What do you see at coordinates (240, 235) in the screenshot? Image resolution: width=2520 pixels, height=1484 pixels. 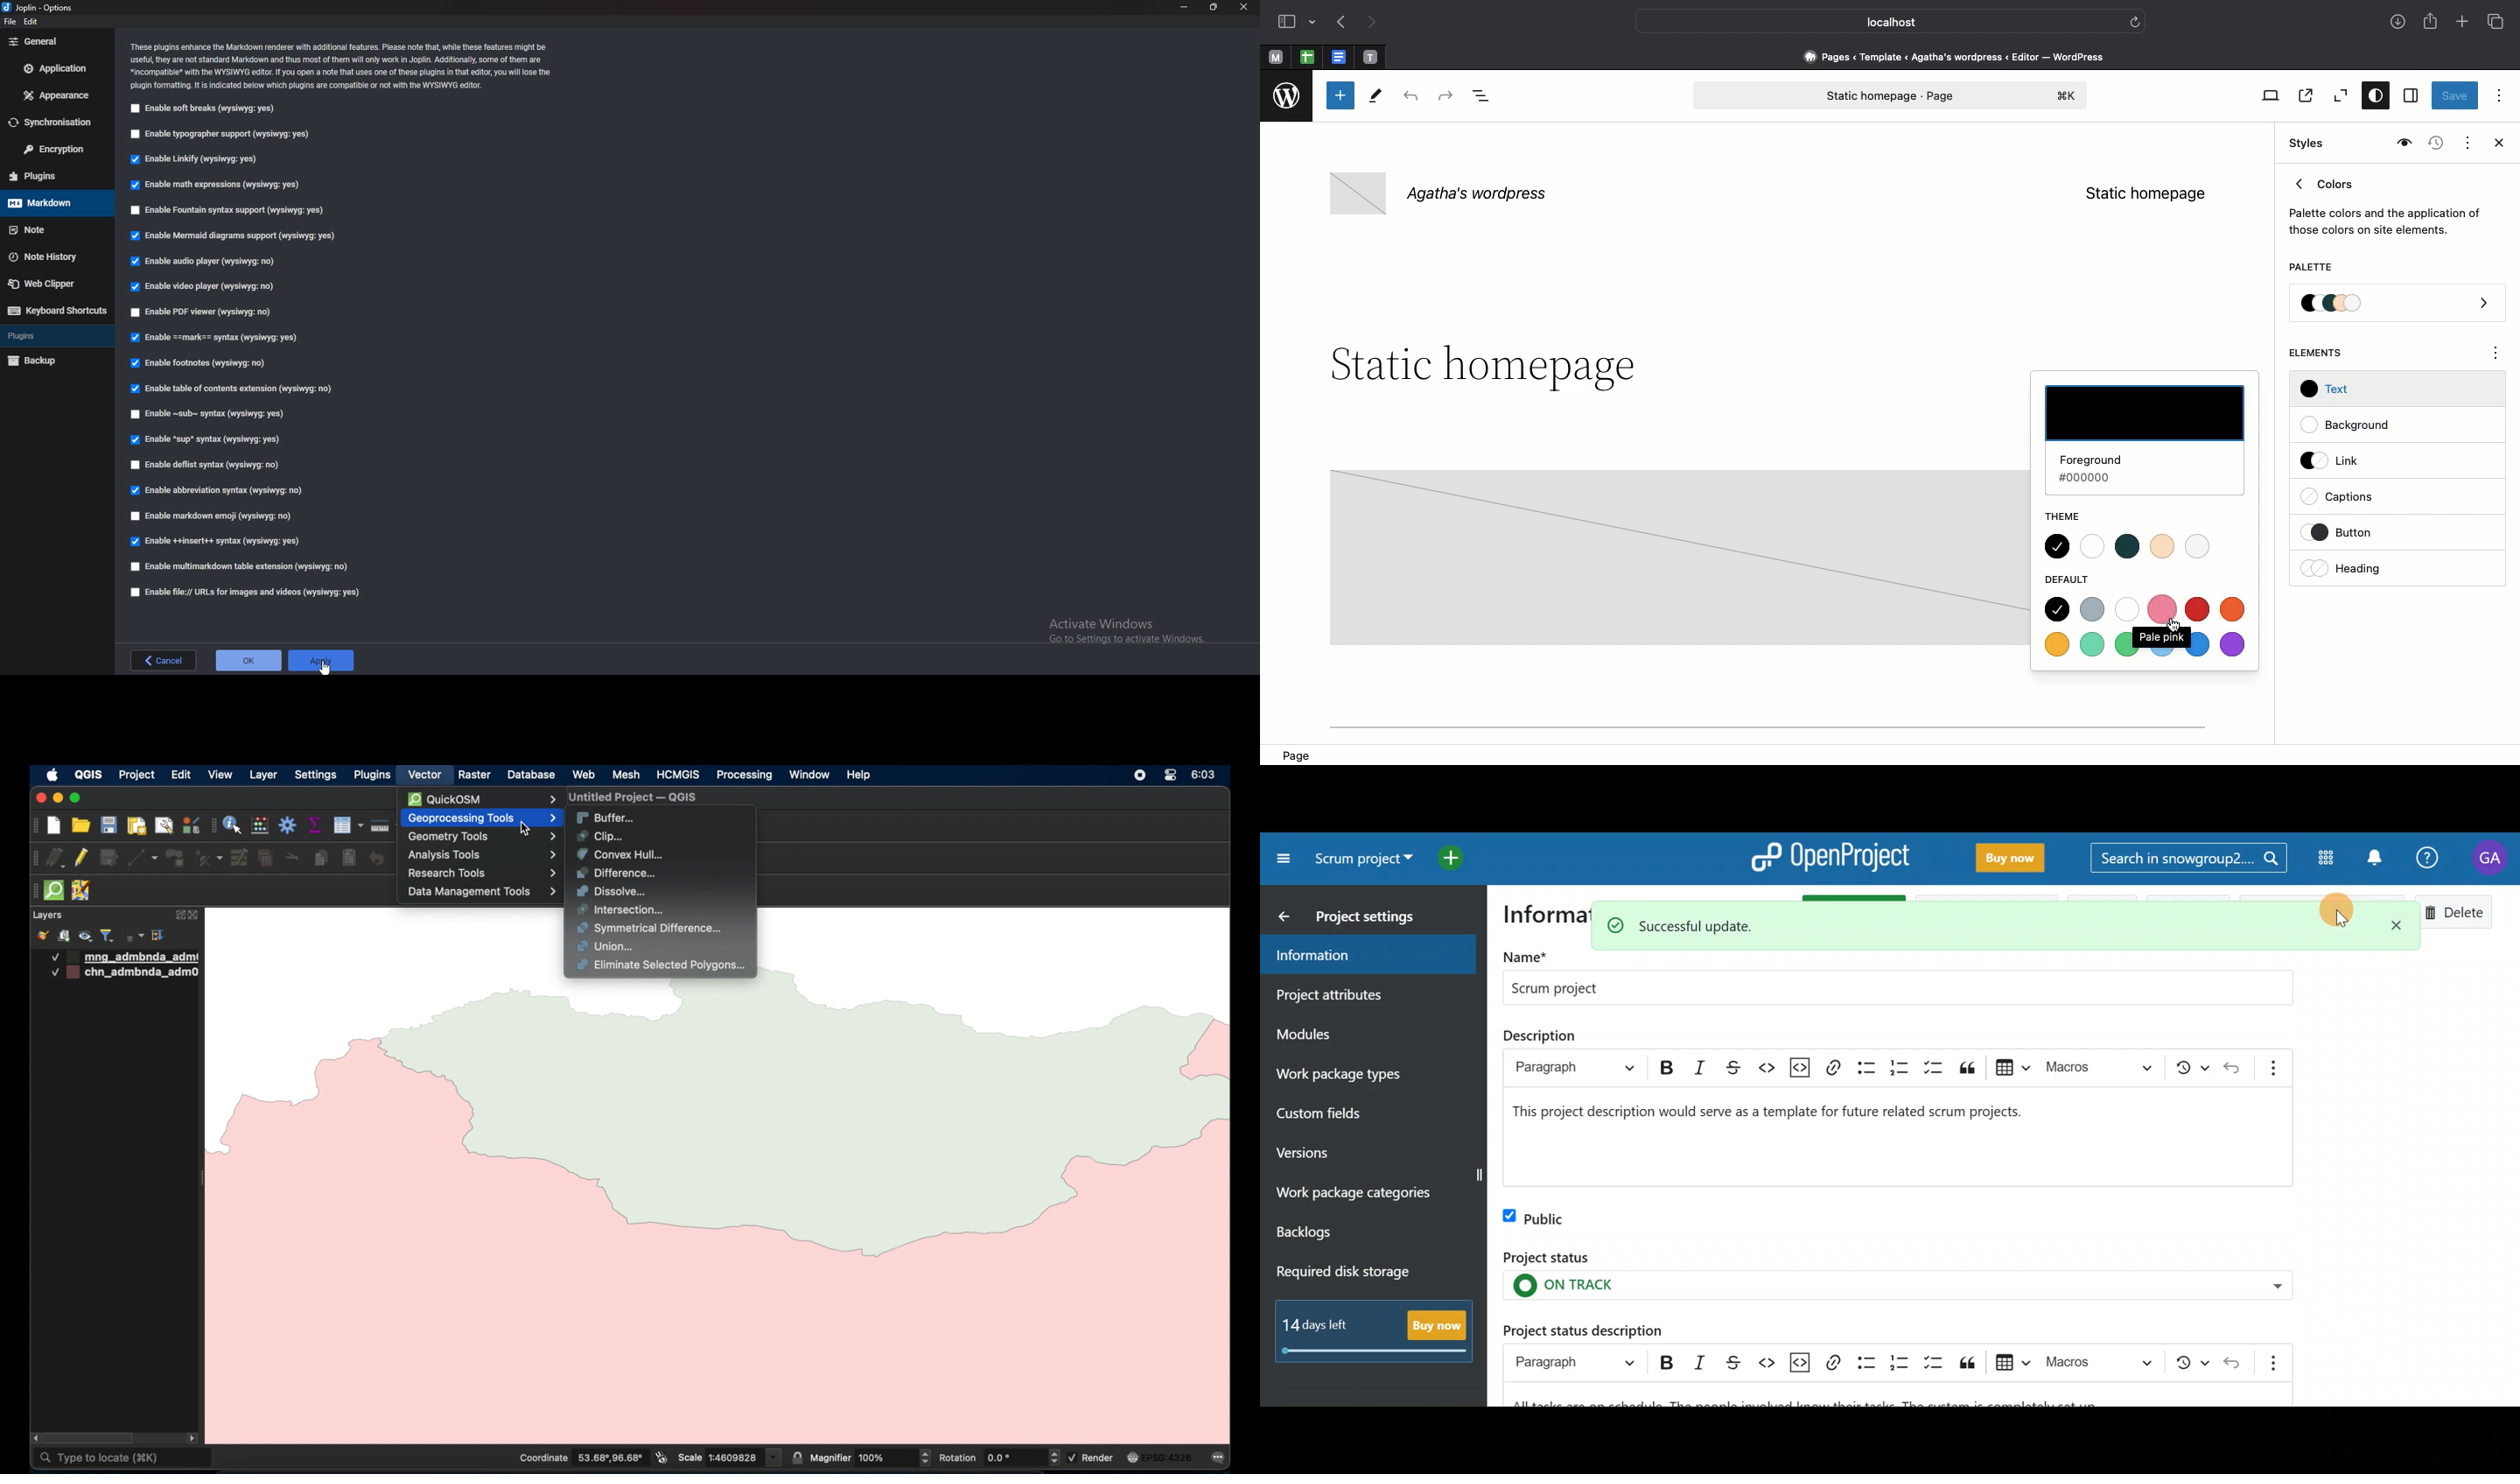 I see `enable Mermaid diagram support` at bounding box center [240, 235].